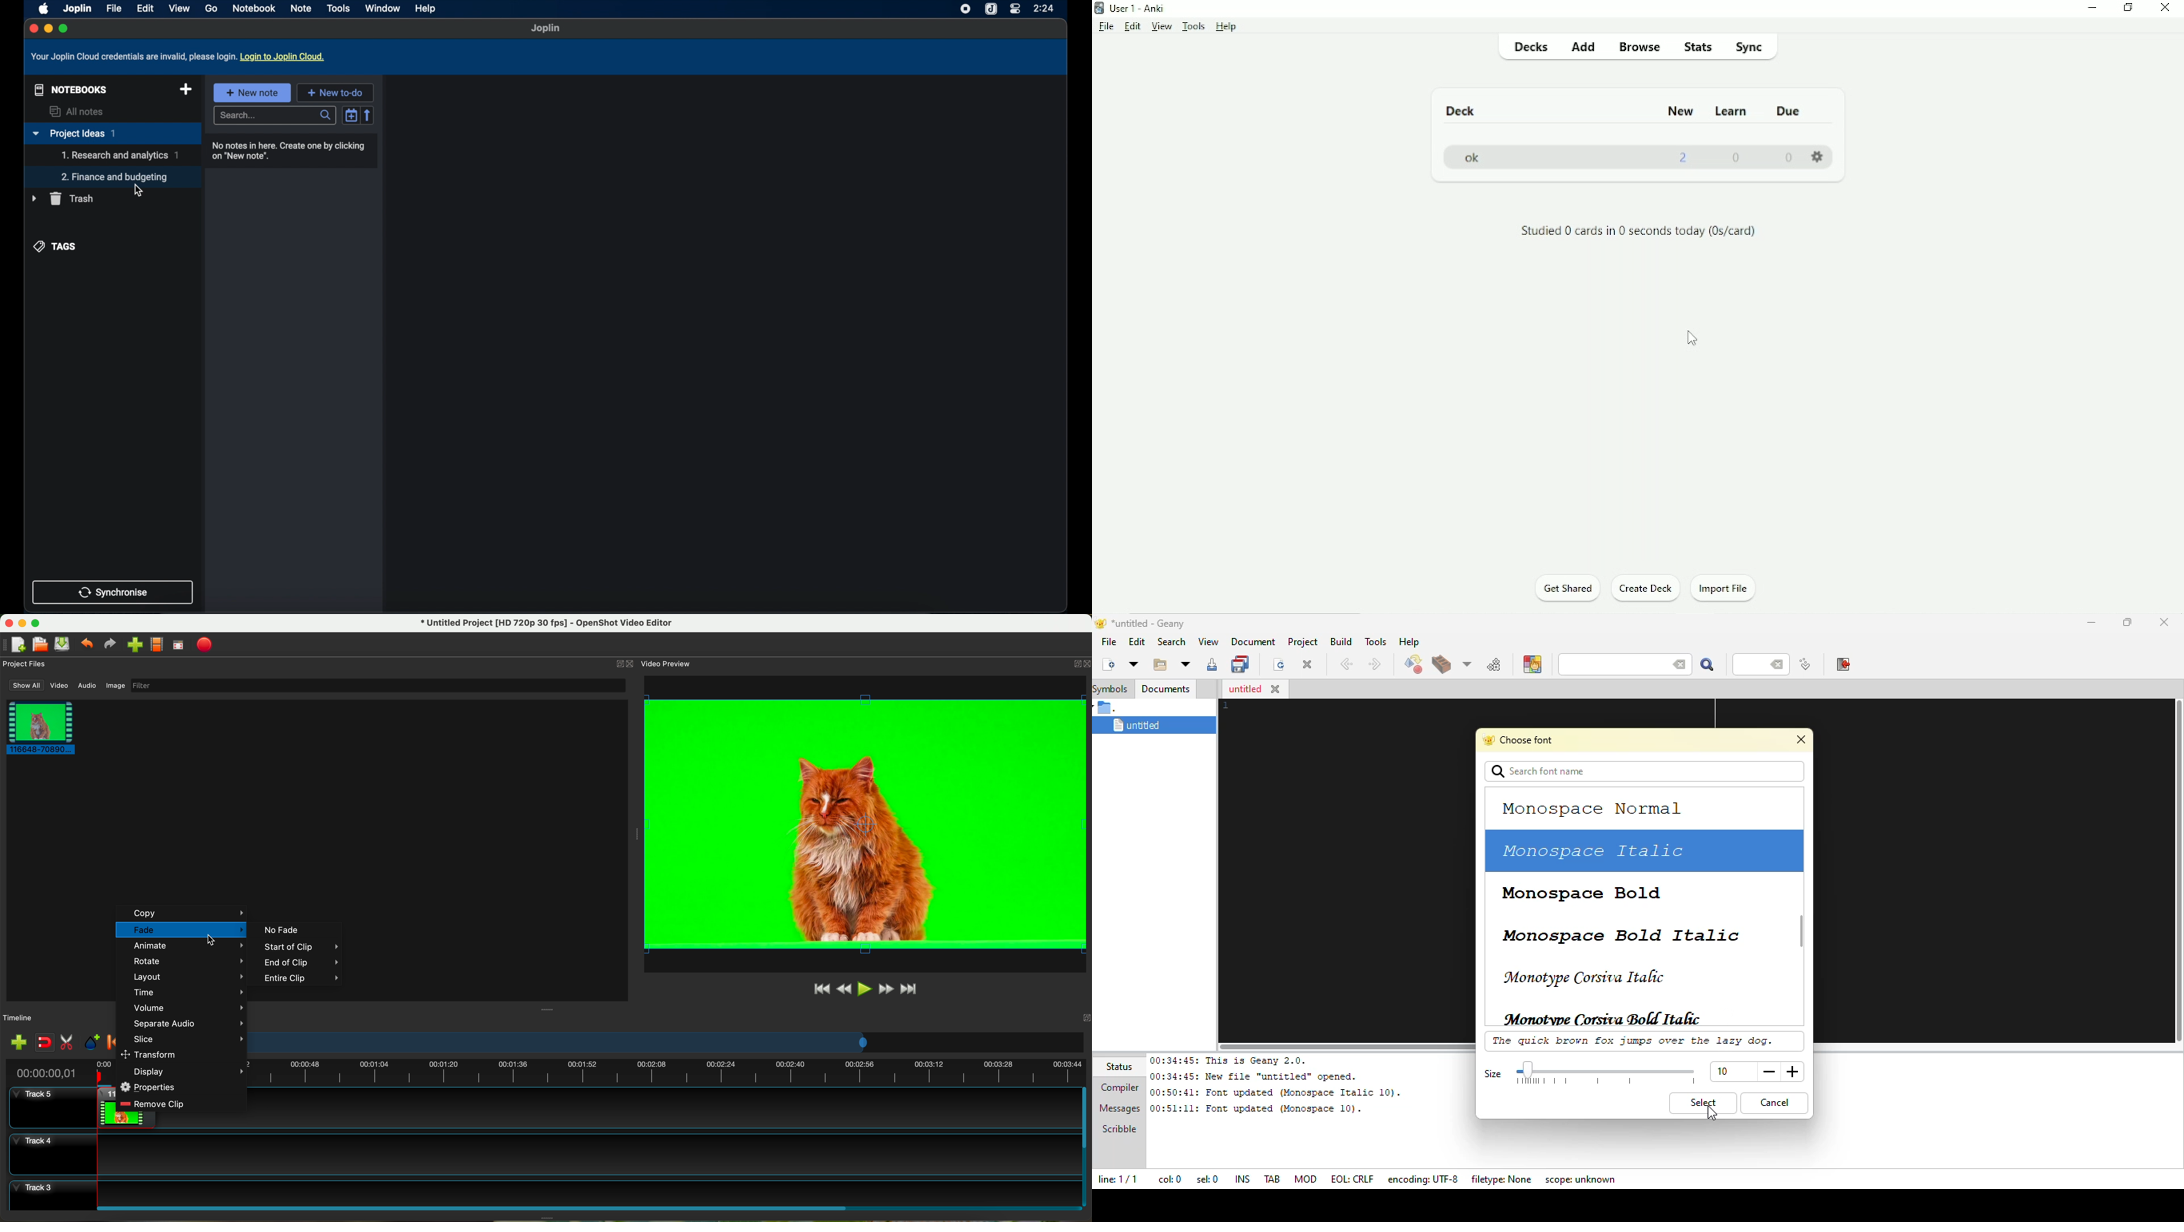  I want to click on drag cursor, so click(136, 190).